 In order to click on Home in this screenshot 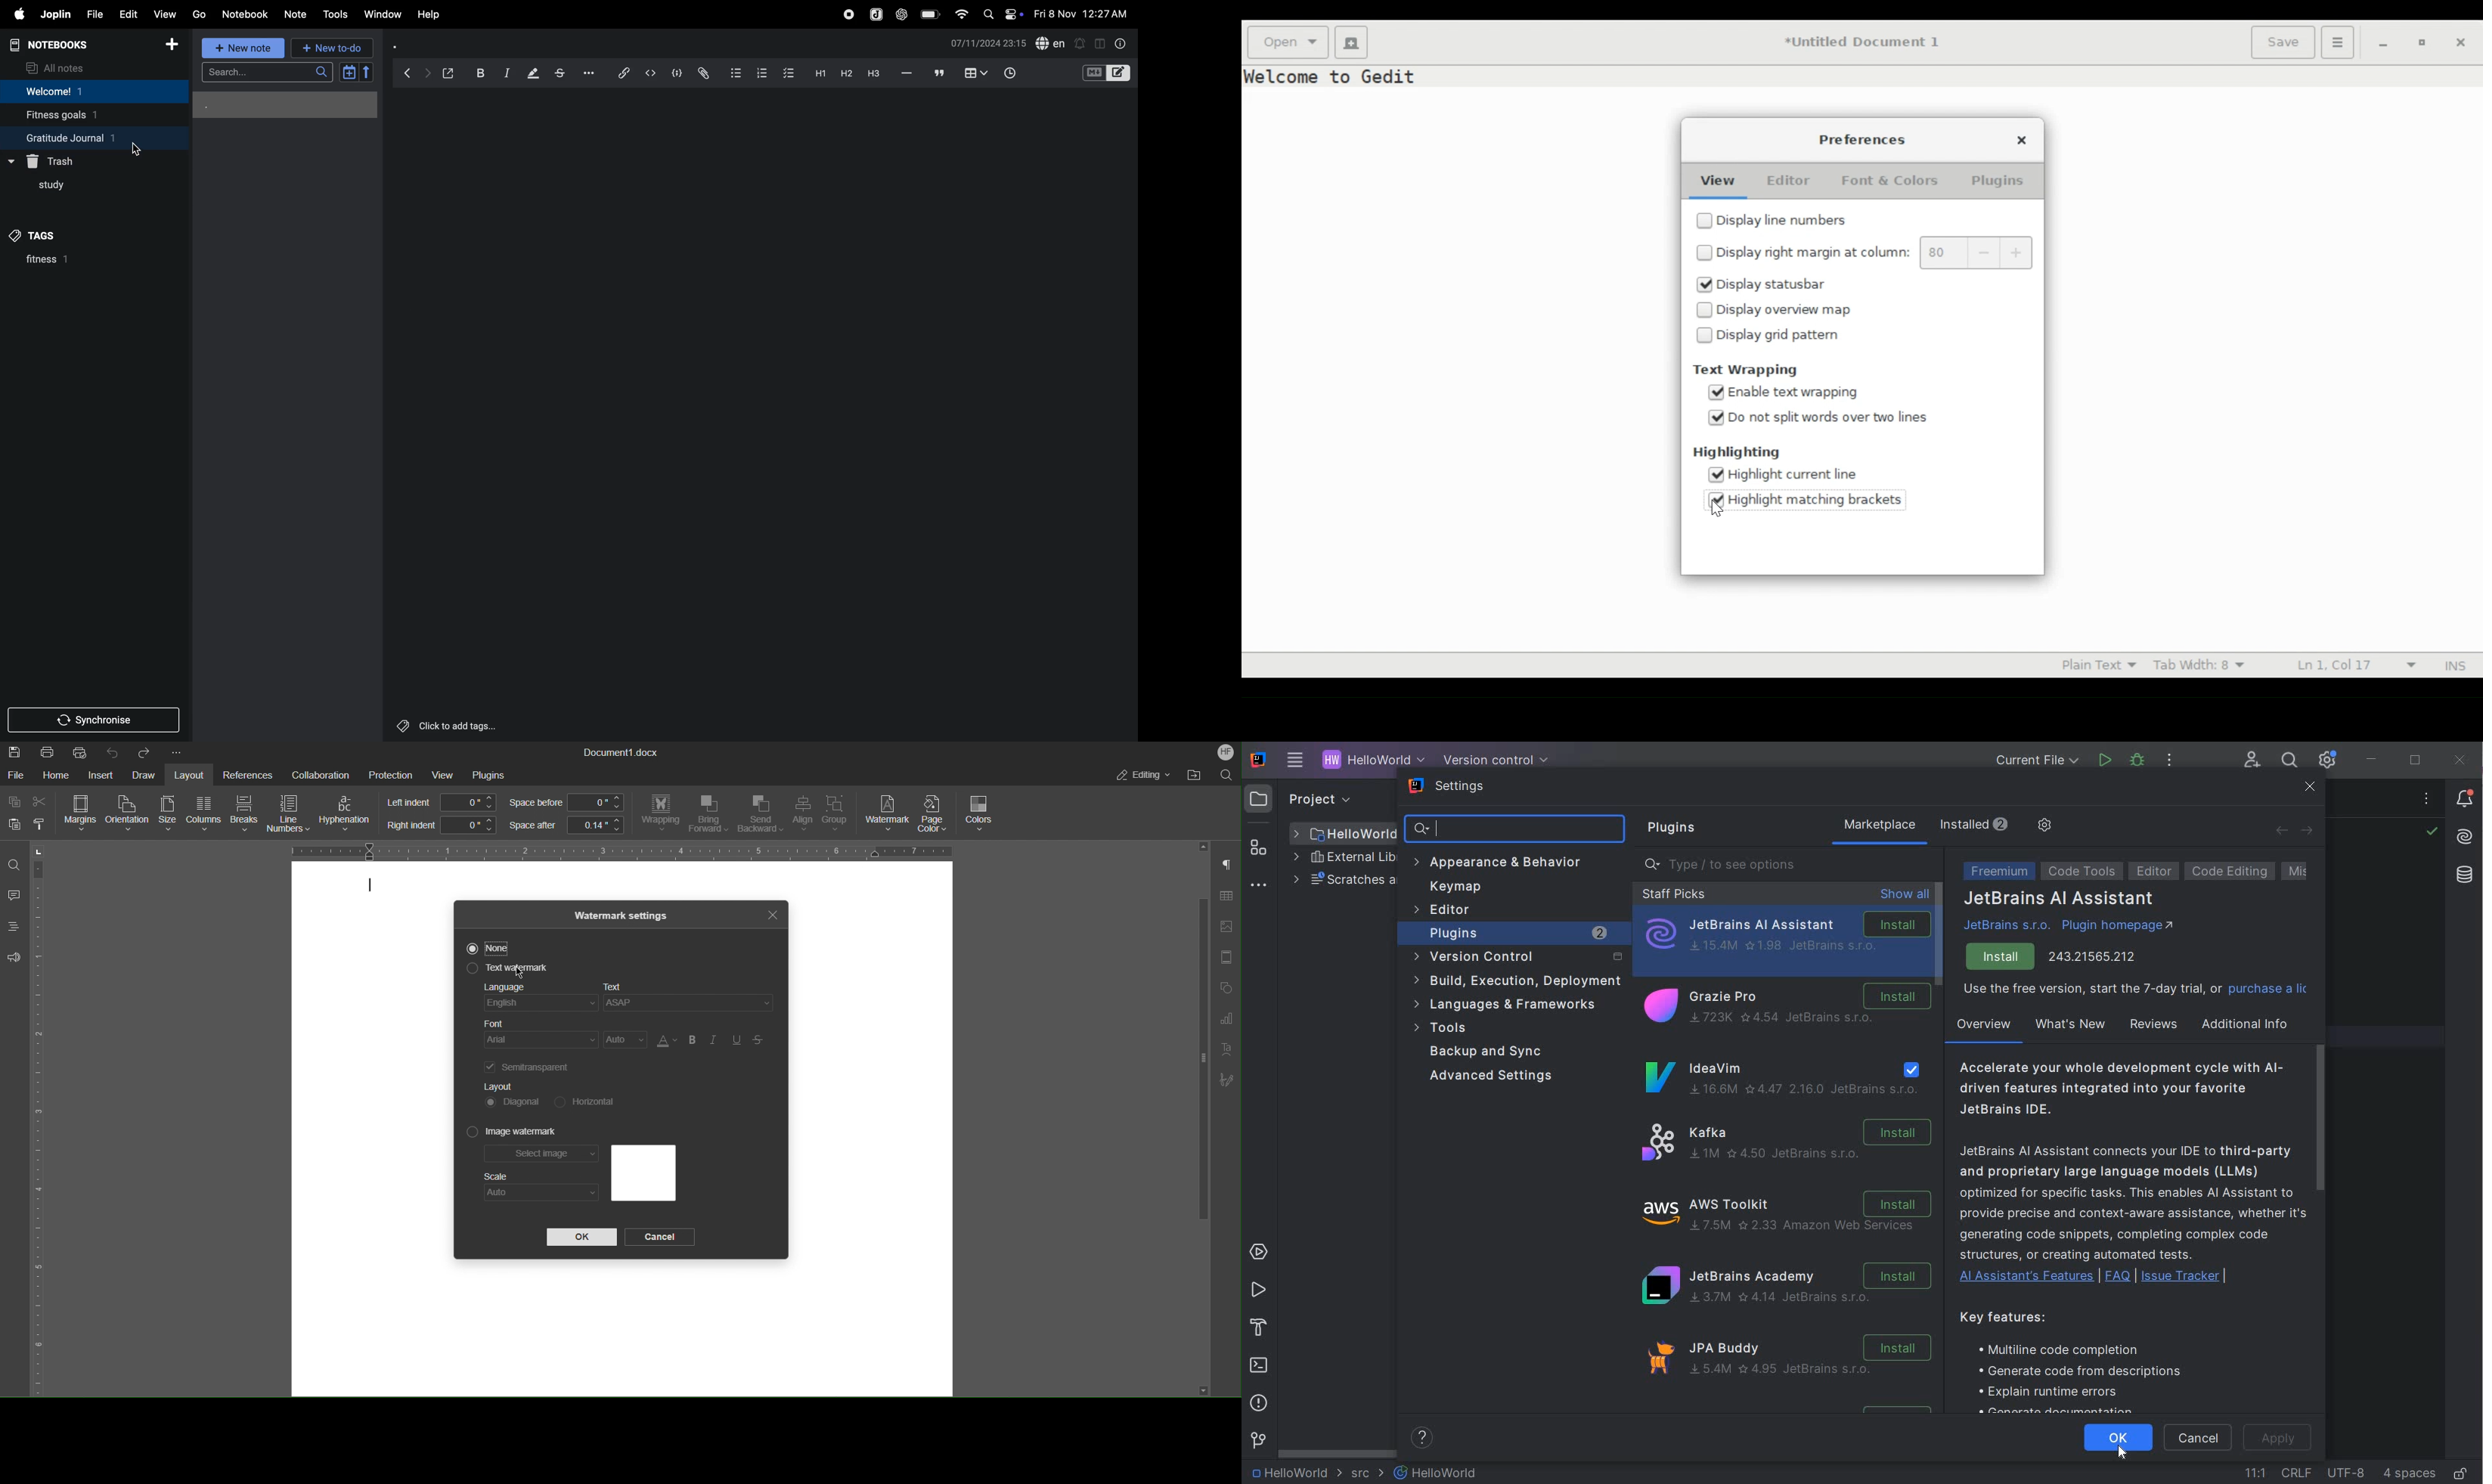, I will do `click(58, 775)`.